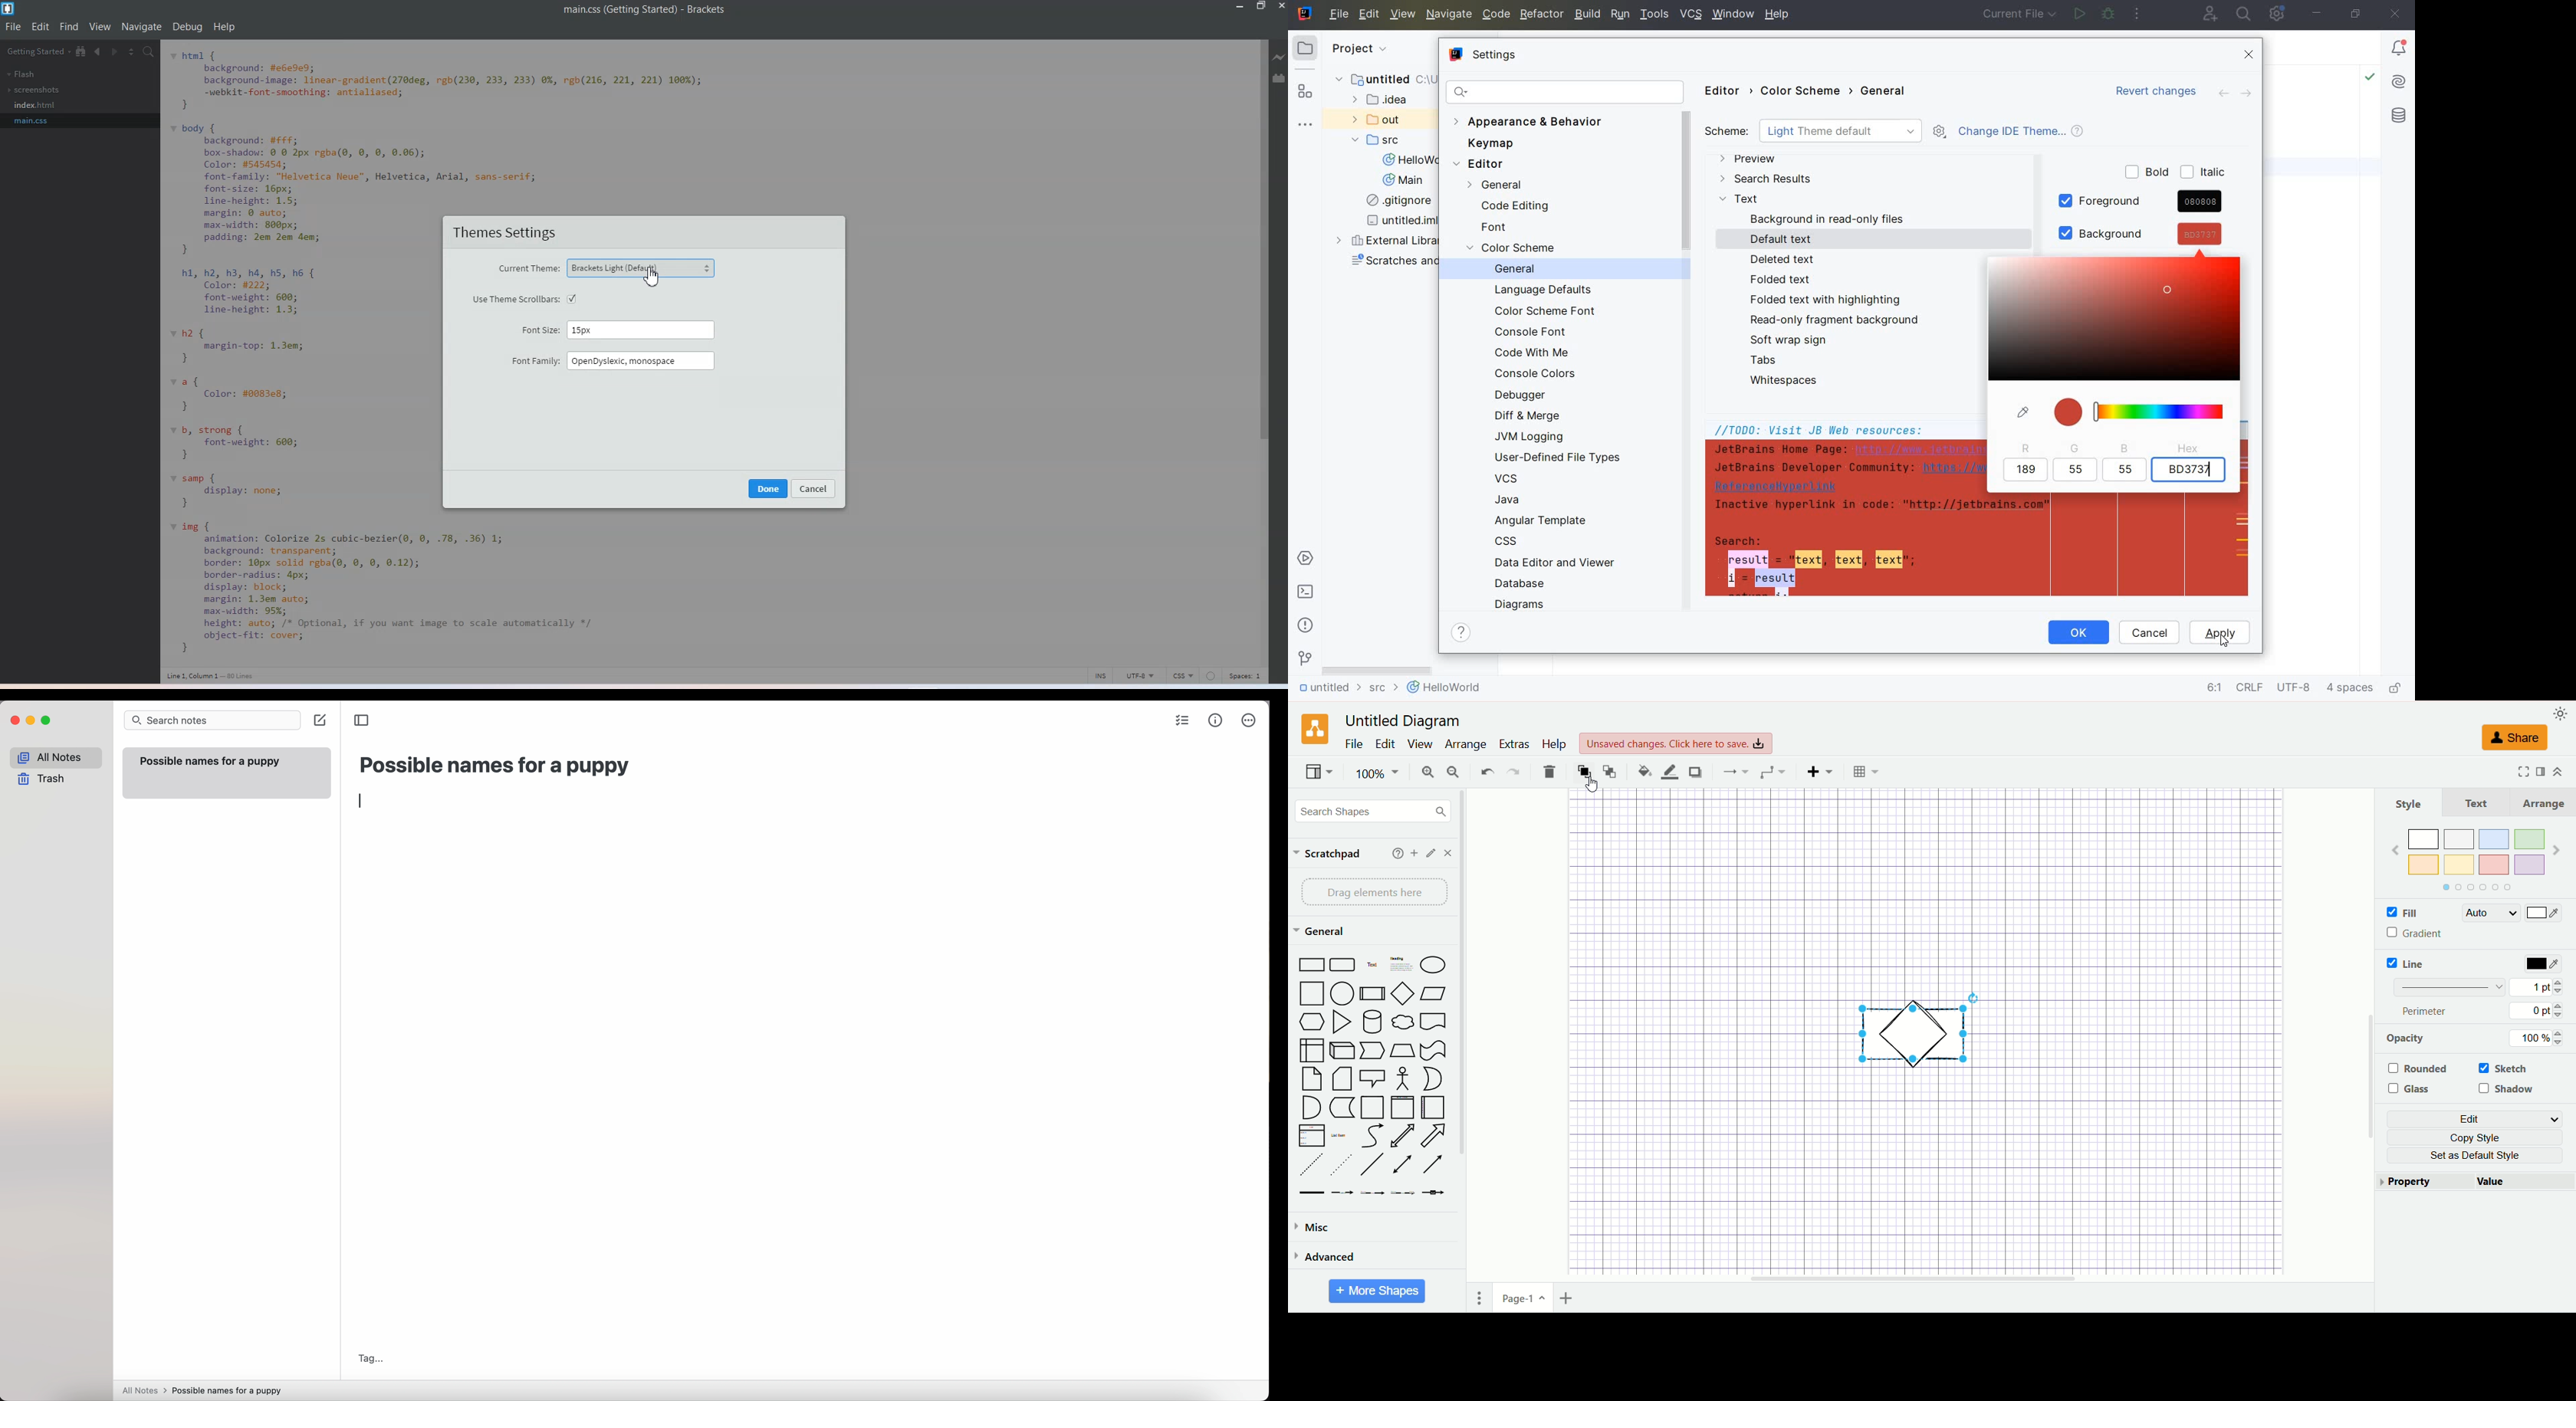  I want to click on Edit, so click(42, 26).